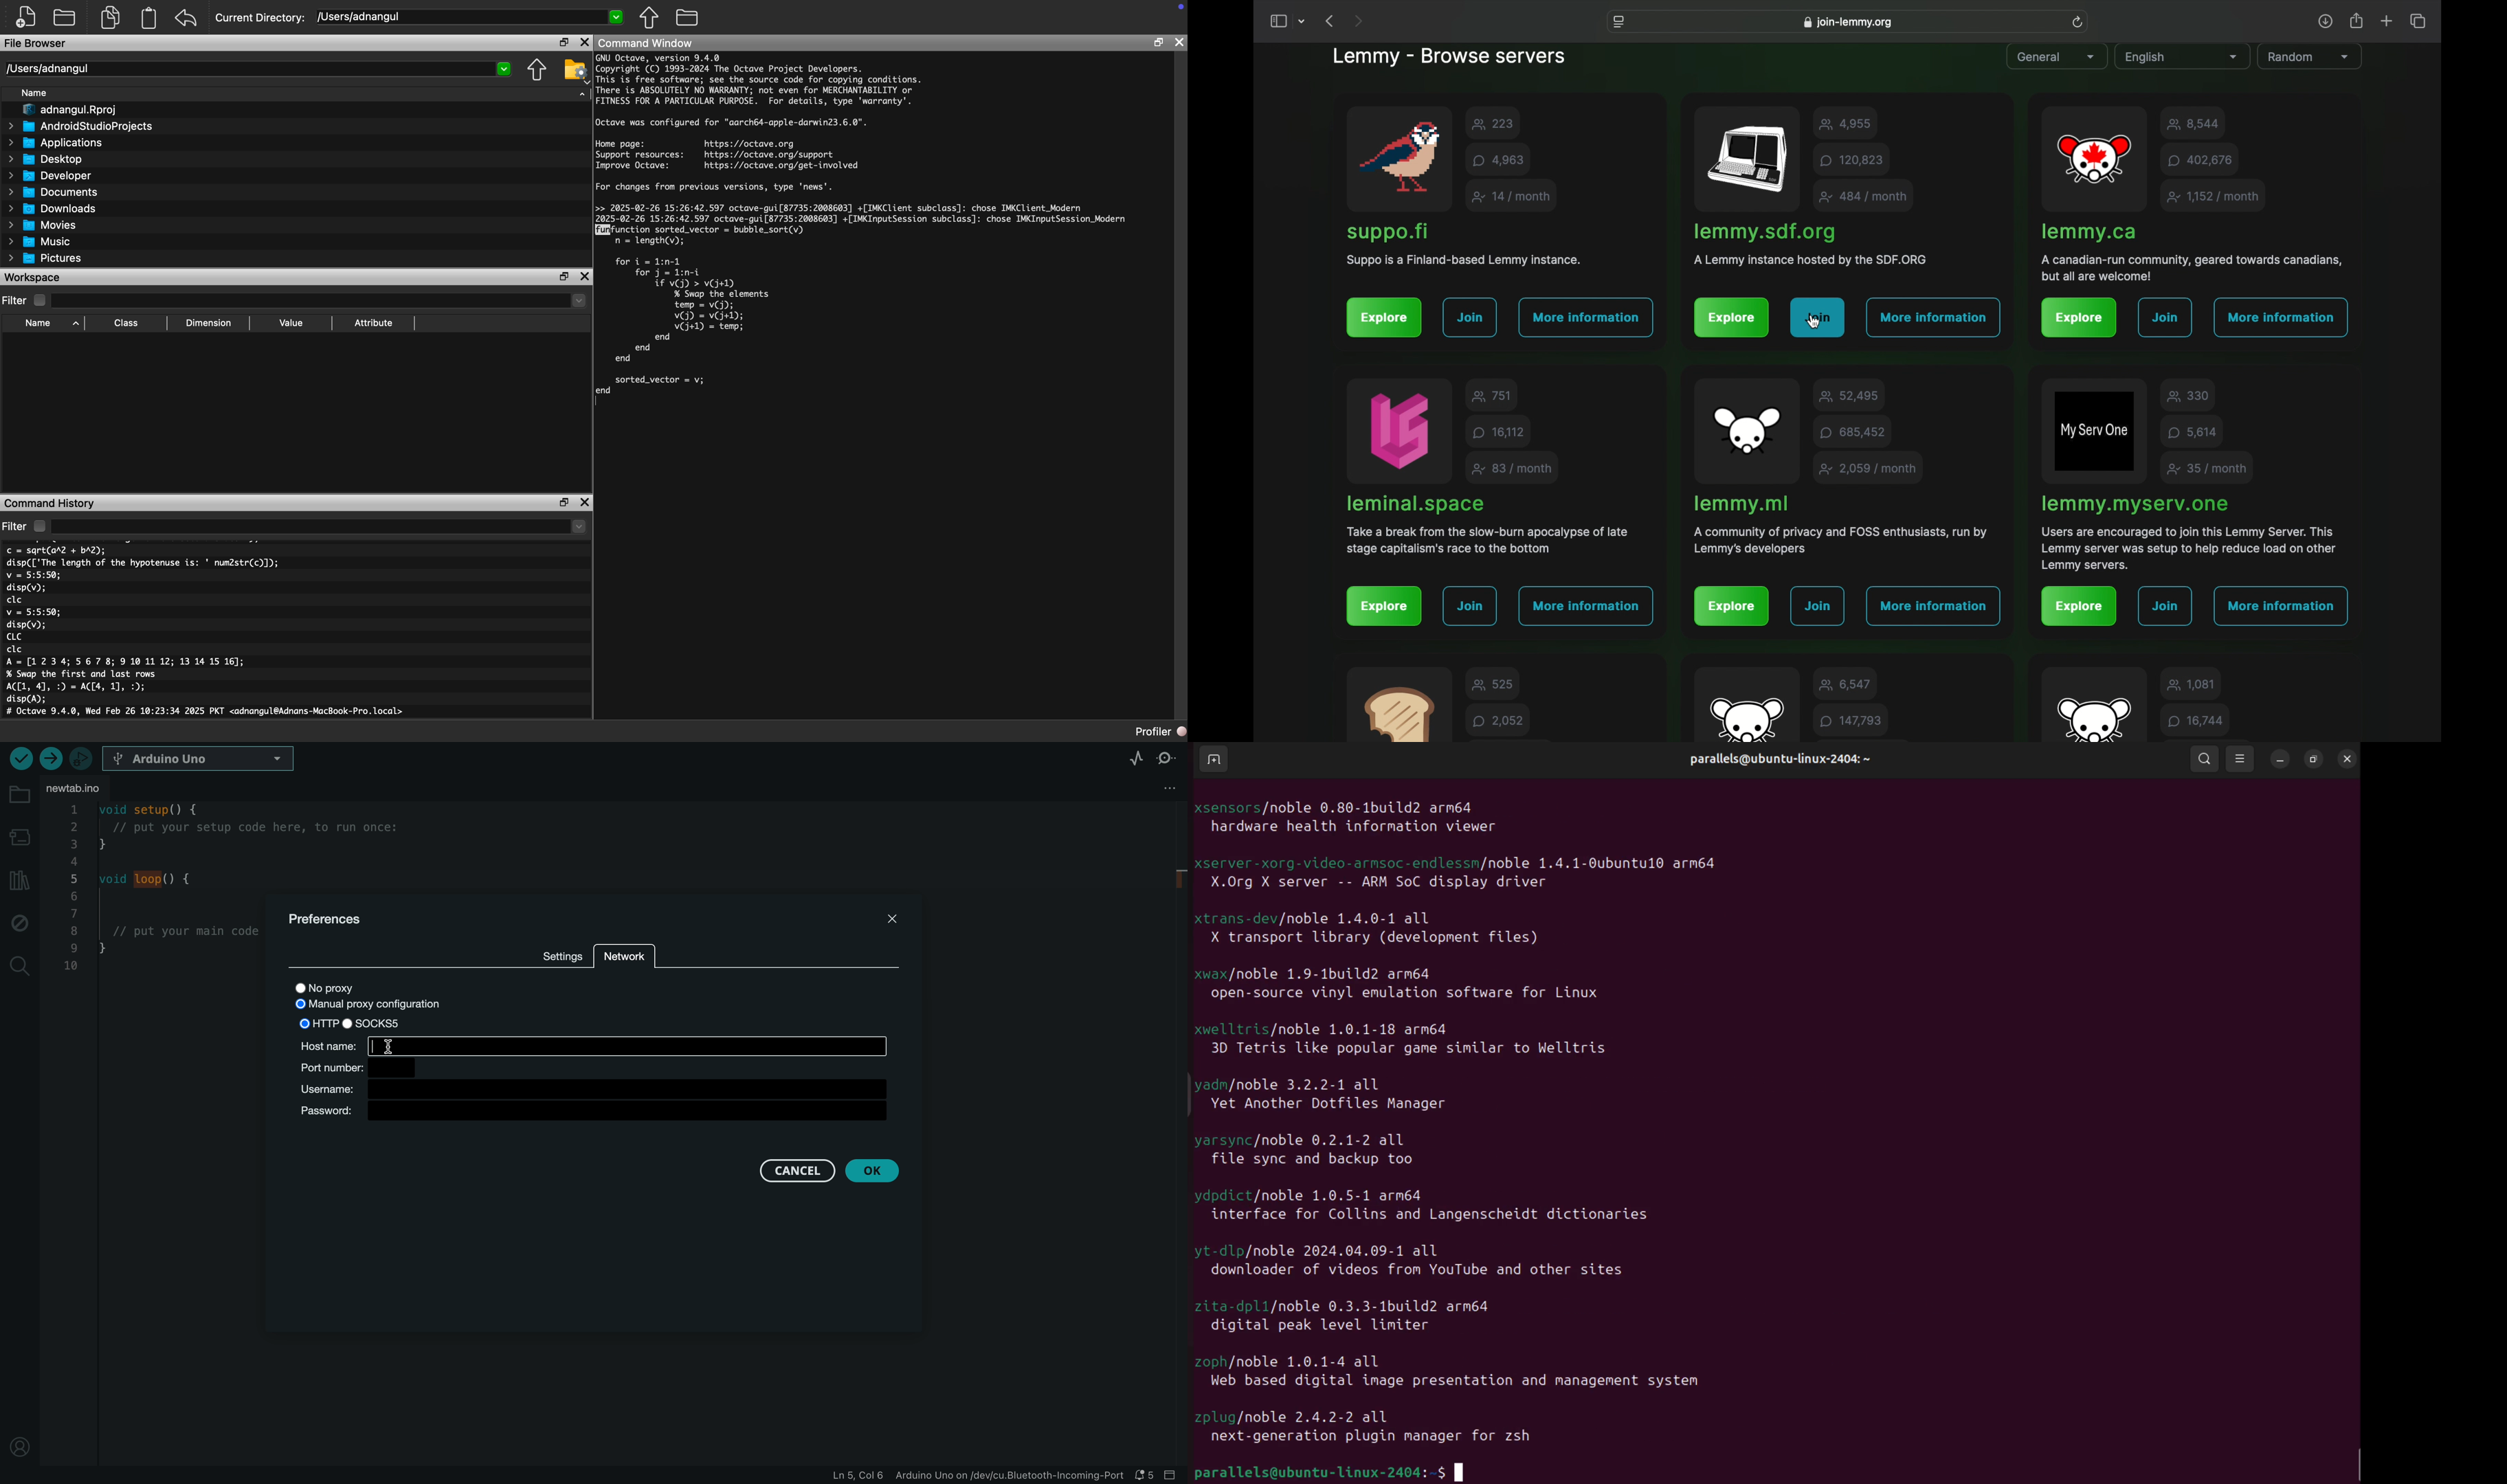 Image resolution: width=2520 pixels, height=1484 pixels. Describe the element at coordinates (791, 1171) in the screenshot. I see `cancel` at that location.